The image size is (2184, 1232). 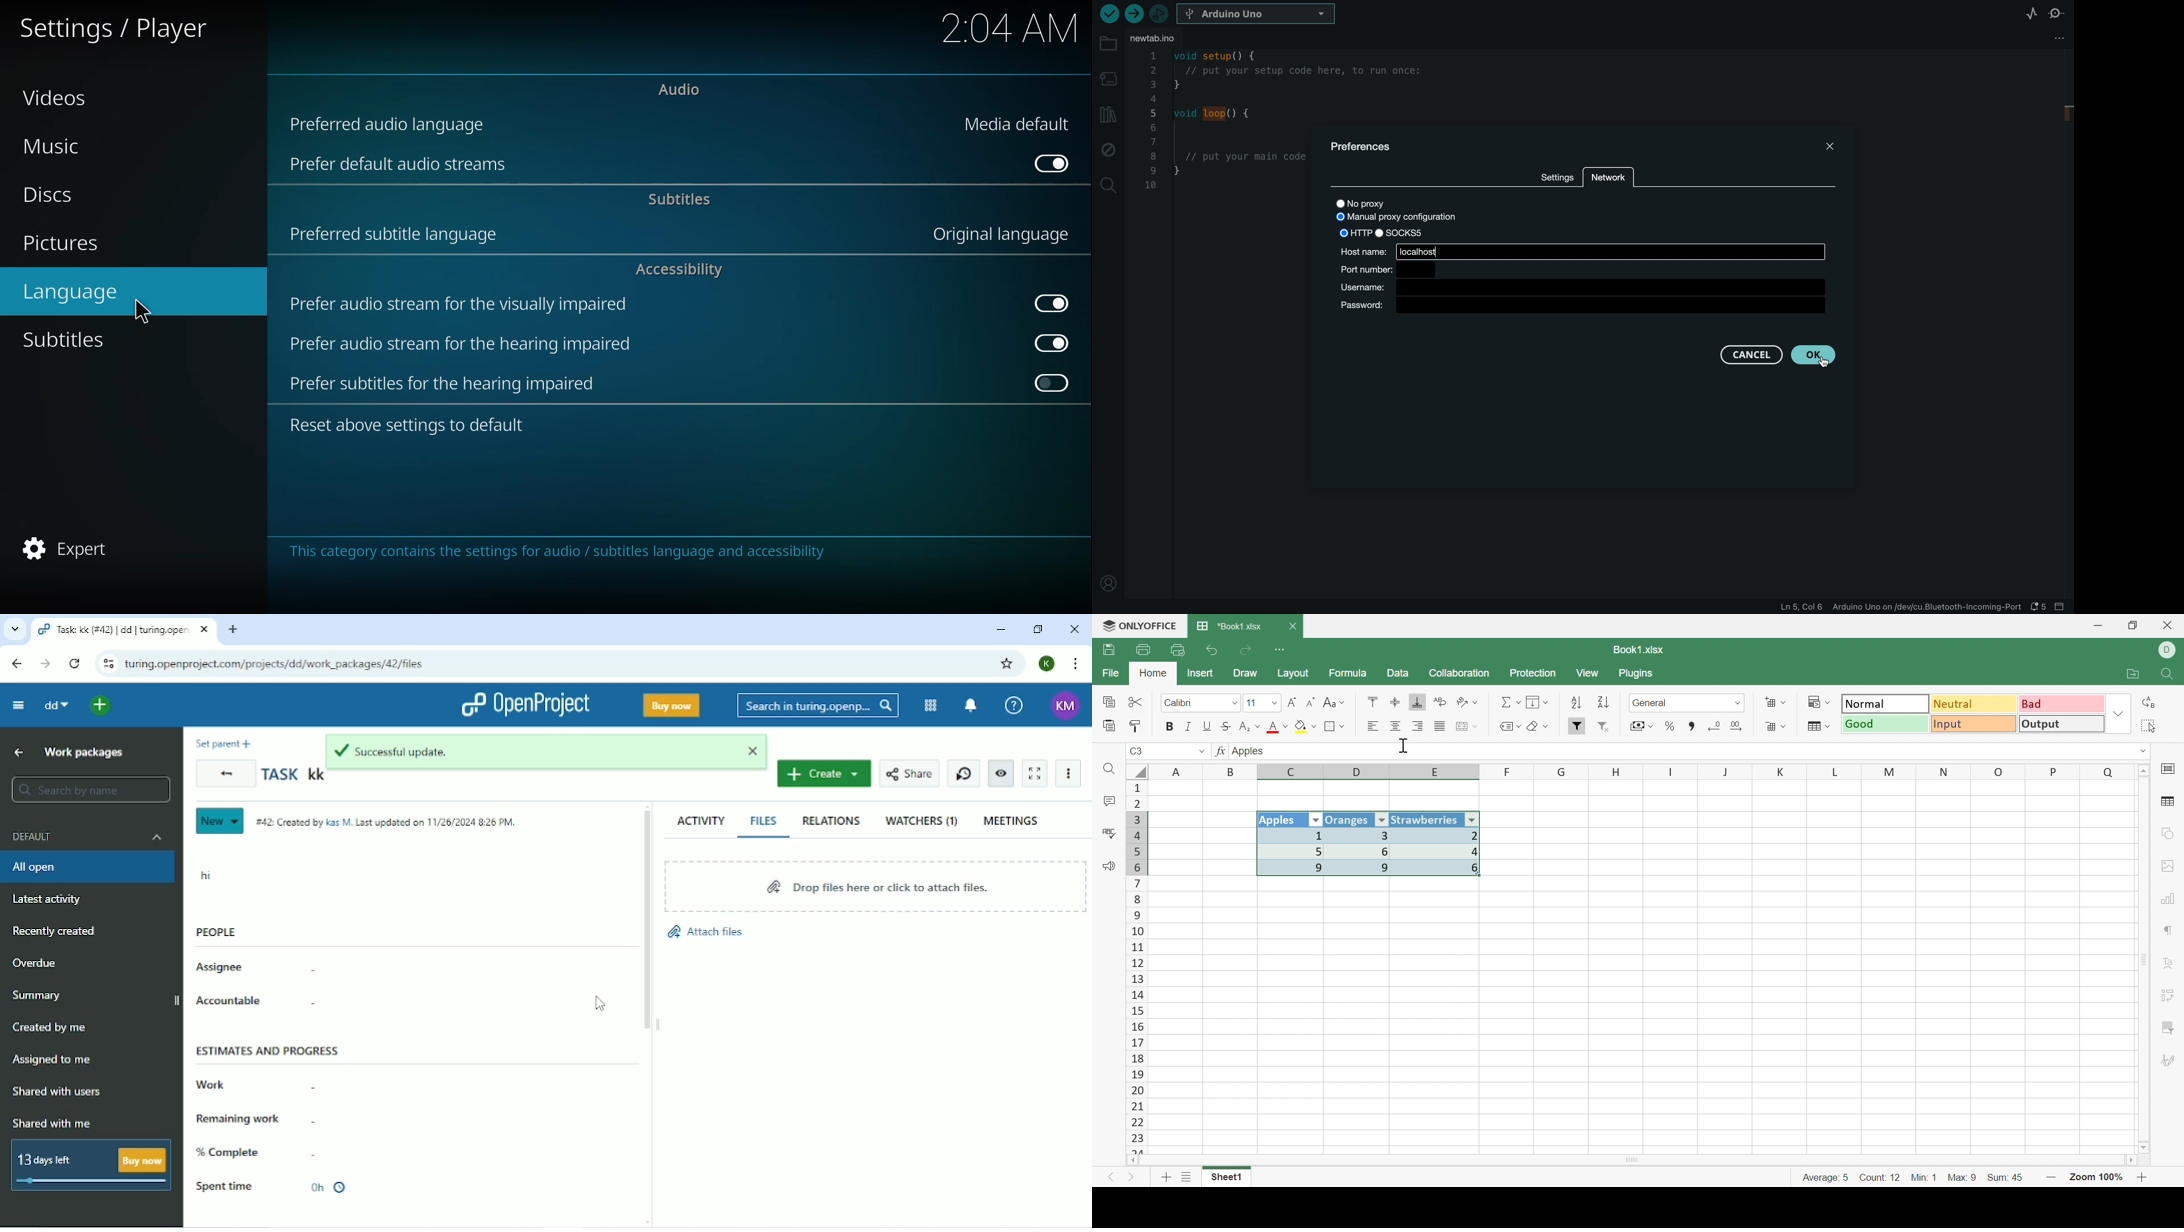 What do you see at coordinates (2168, 650) in the screenshot?
I see `D` at bounding box center [2168, 650].